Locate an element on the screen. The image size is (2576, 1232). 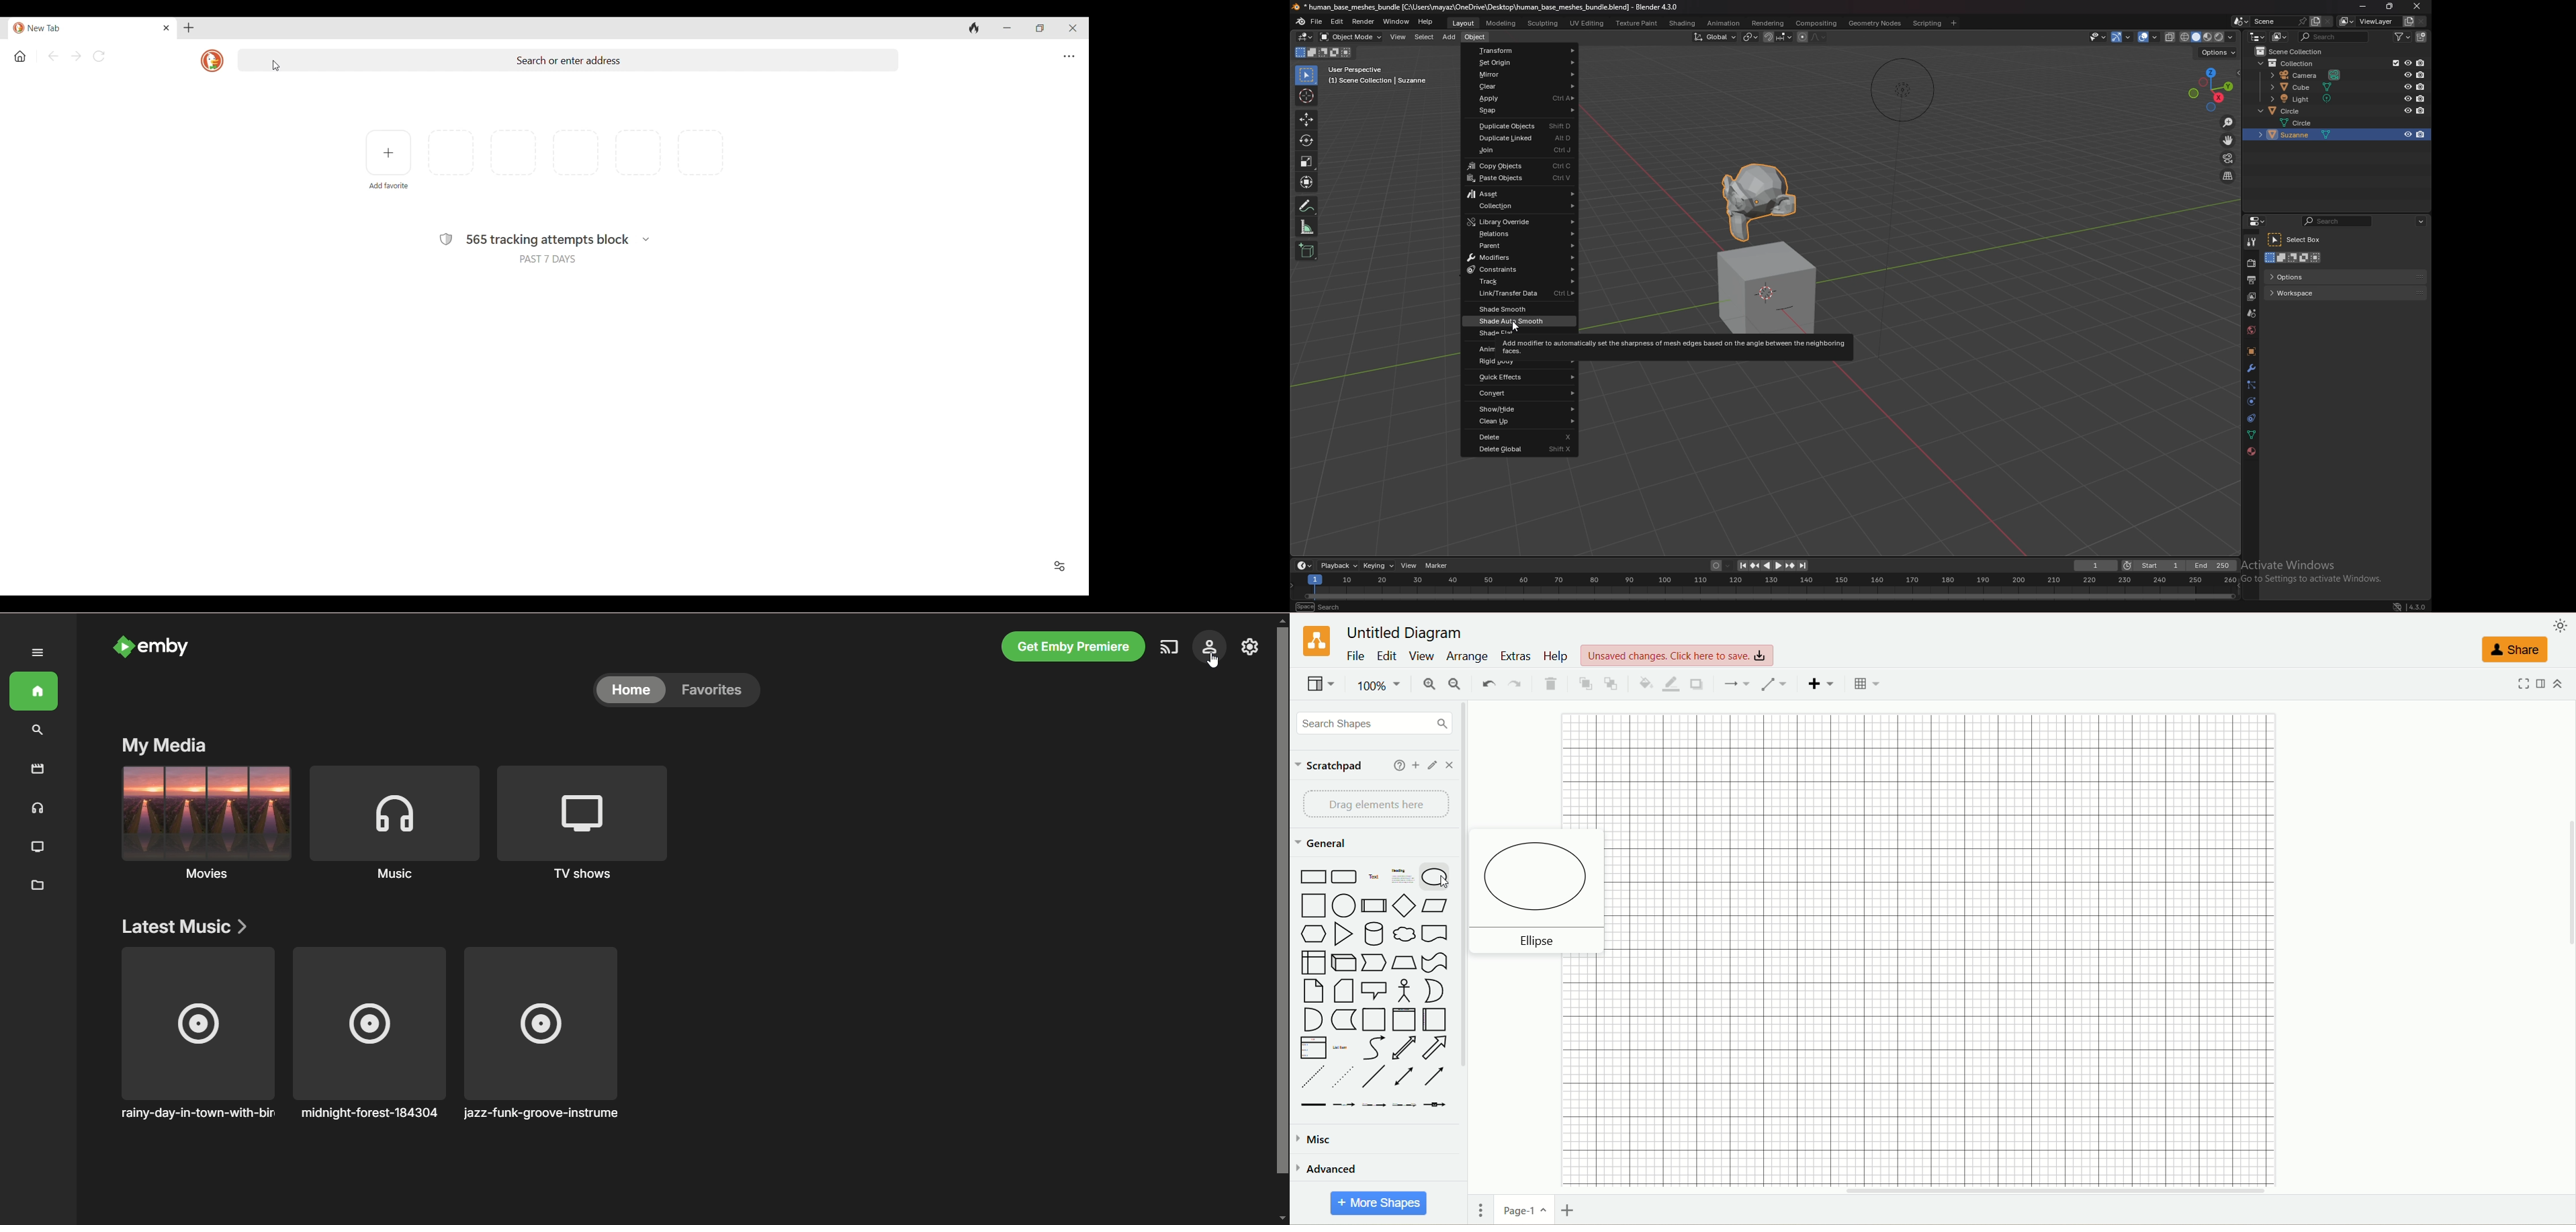
Show/Hide Recent Activity and Favorites icon is located at coordinates (1060, 567).